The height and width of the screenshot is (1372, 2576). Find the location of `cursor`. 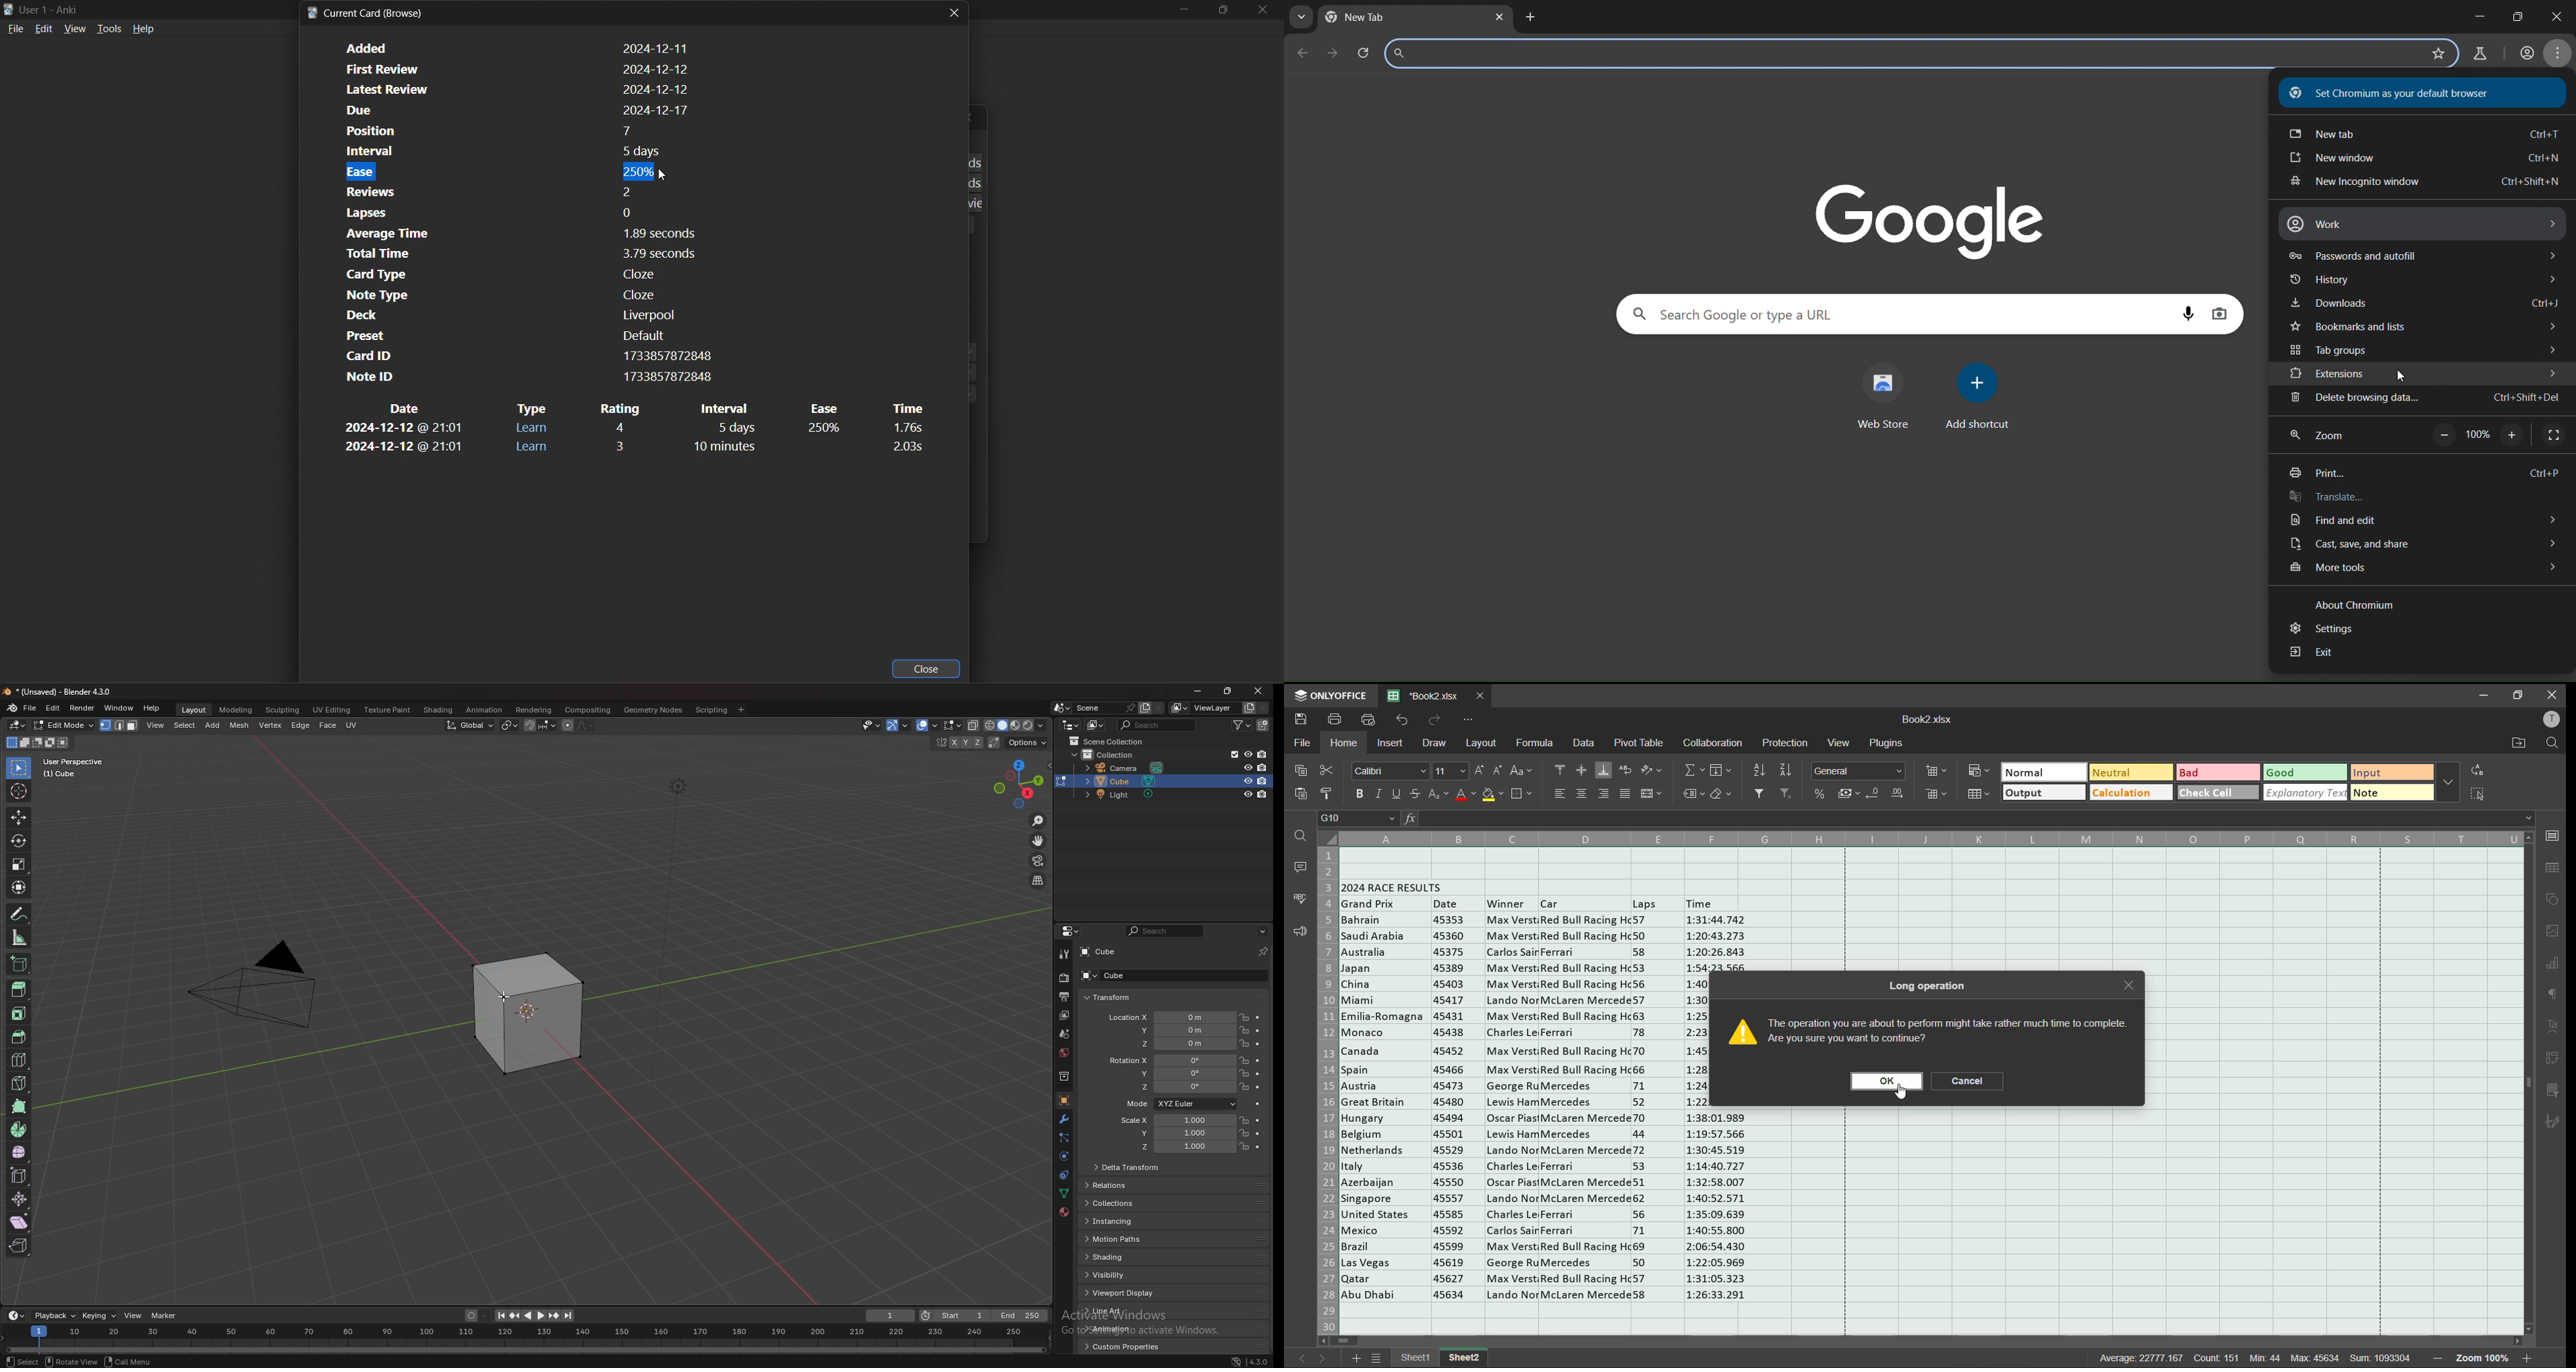

cursor is located at coordinates (507, 997).